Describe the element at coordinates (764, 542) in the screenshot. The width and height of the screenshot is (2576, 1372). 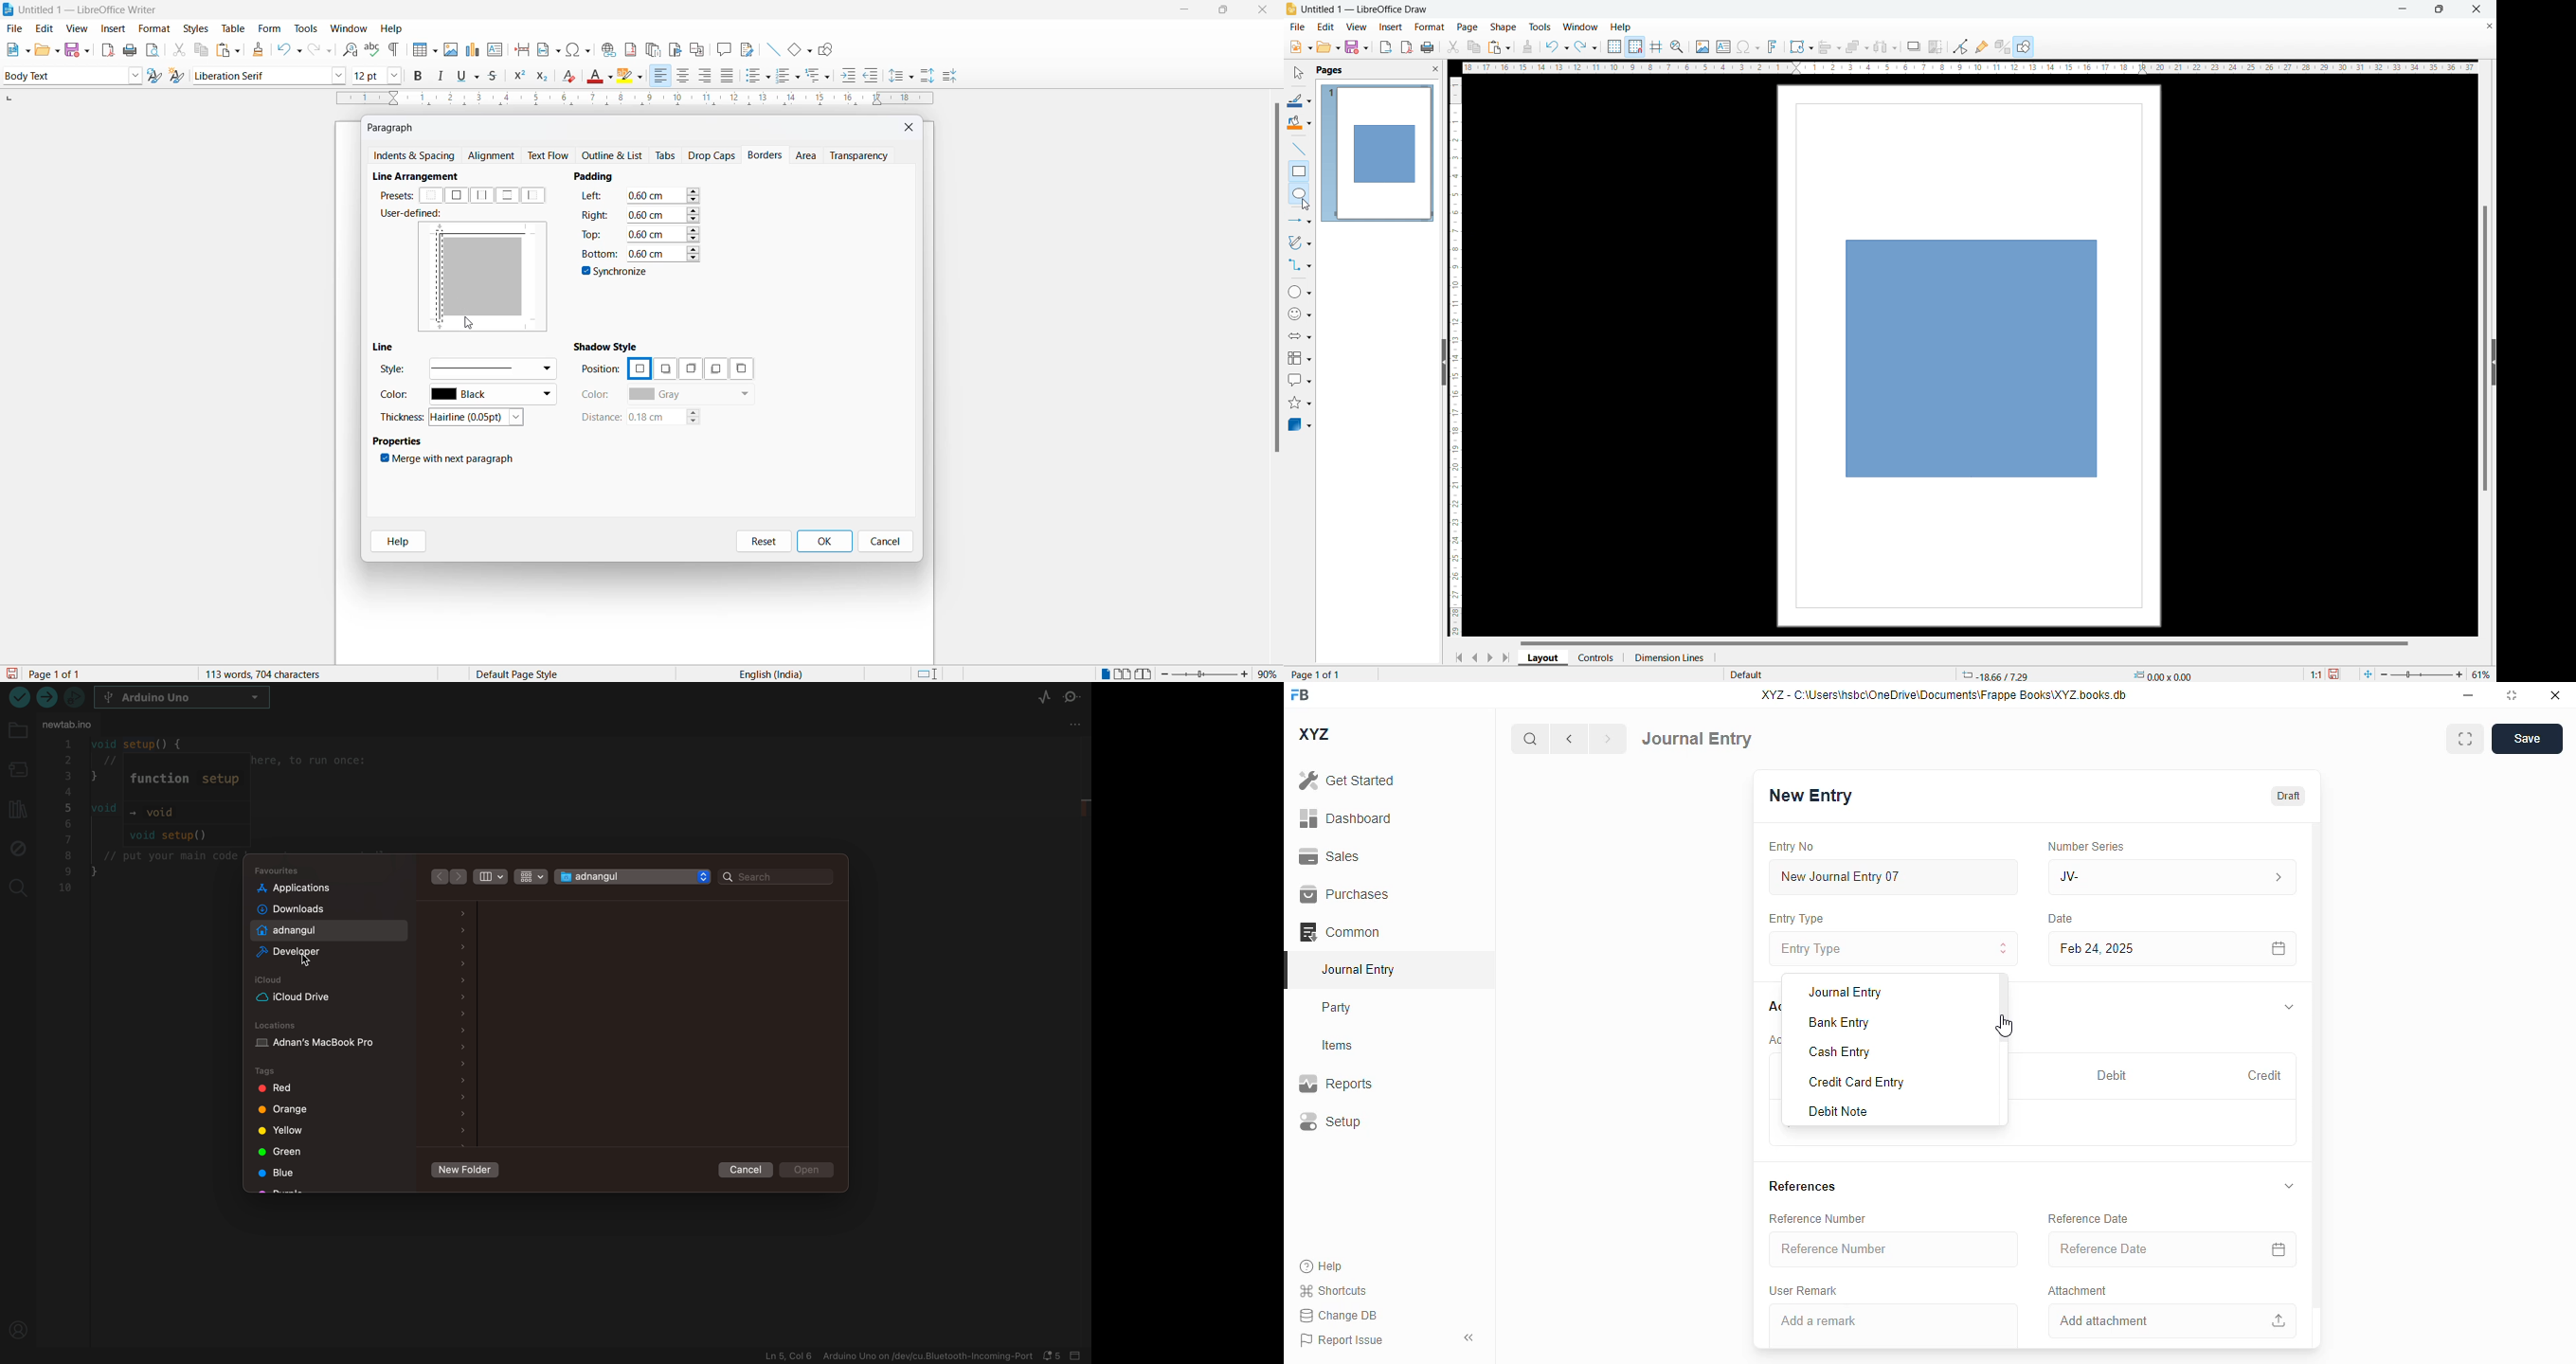
I see `reset` at that location.